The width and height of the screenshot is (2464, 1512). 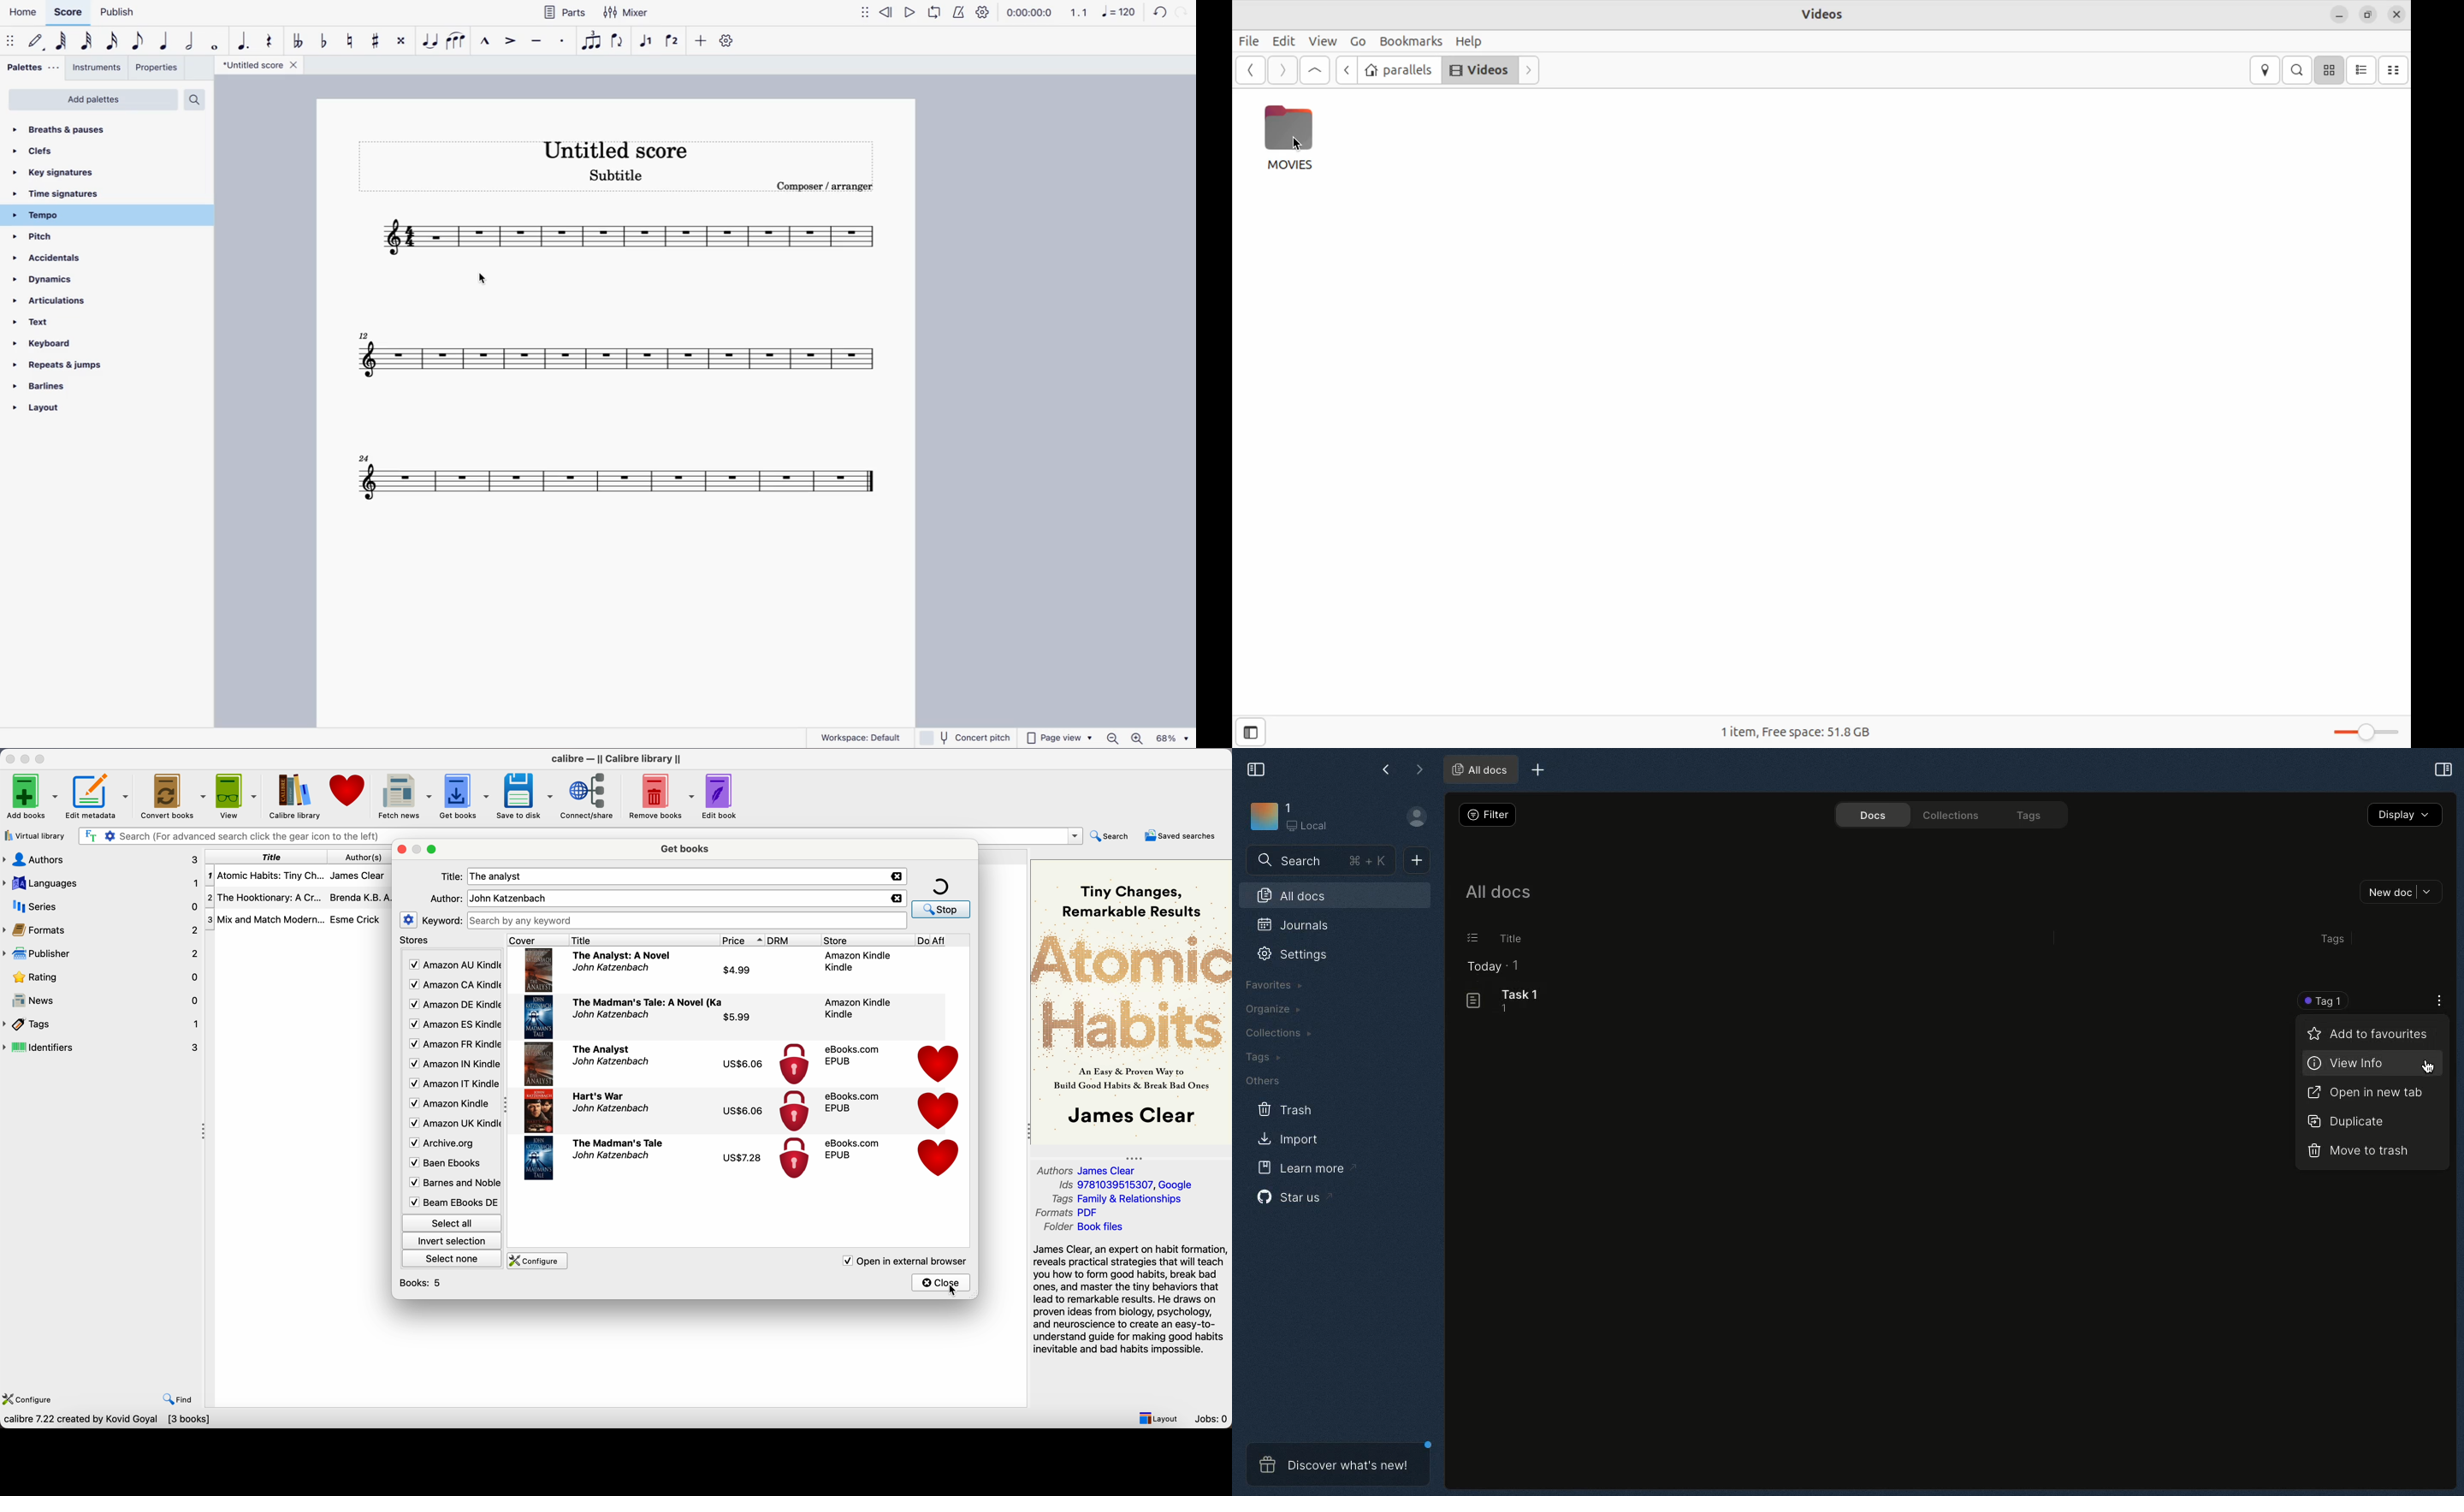 What do you see at coordinates (1251, 733) in the screenshot?
I see `show side bar` at bounding box center [1251, 733].